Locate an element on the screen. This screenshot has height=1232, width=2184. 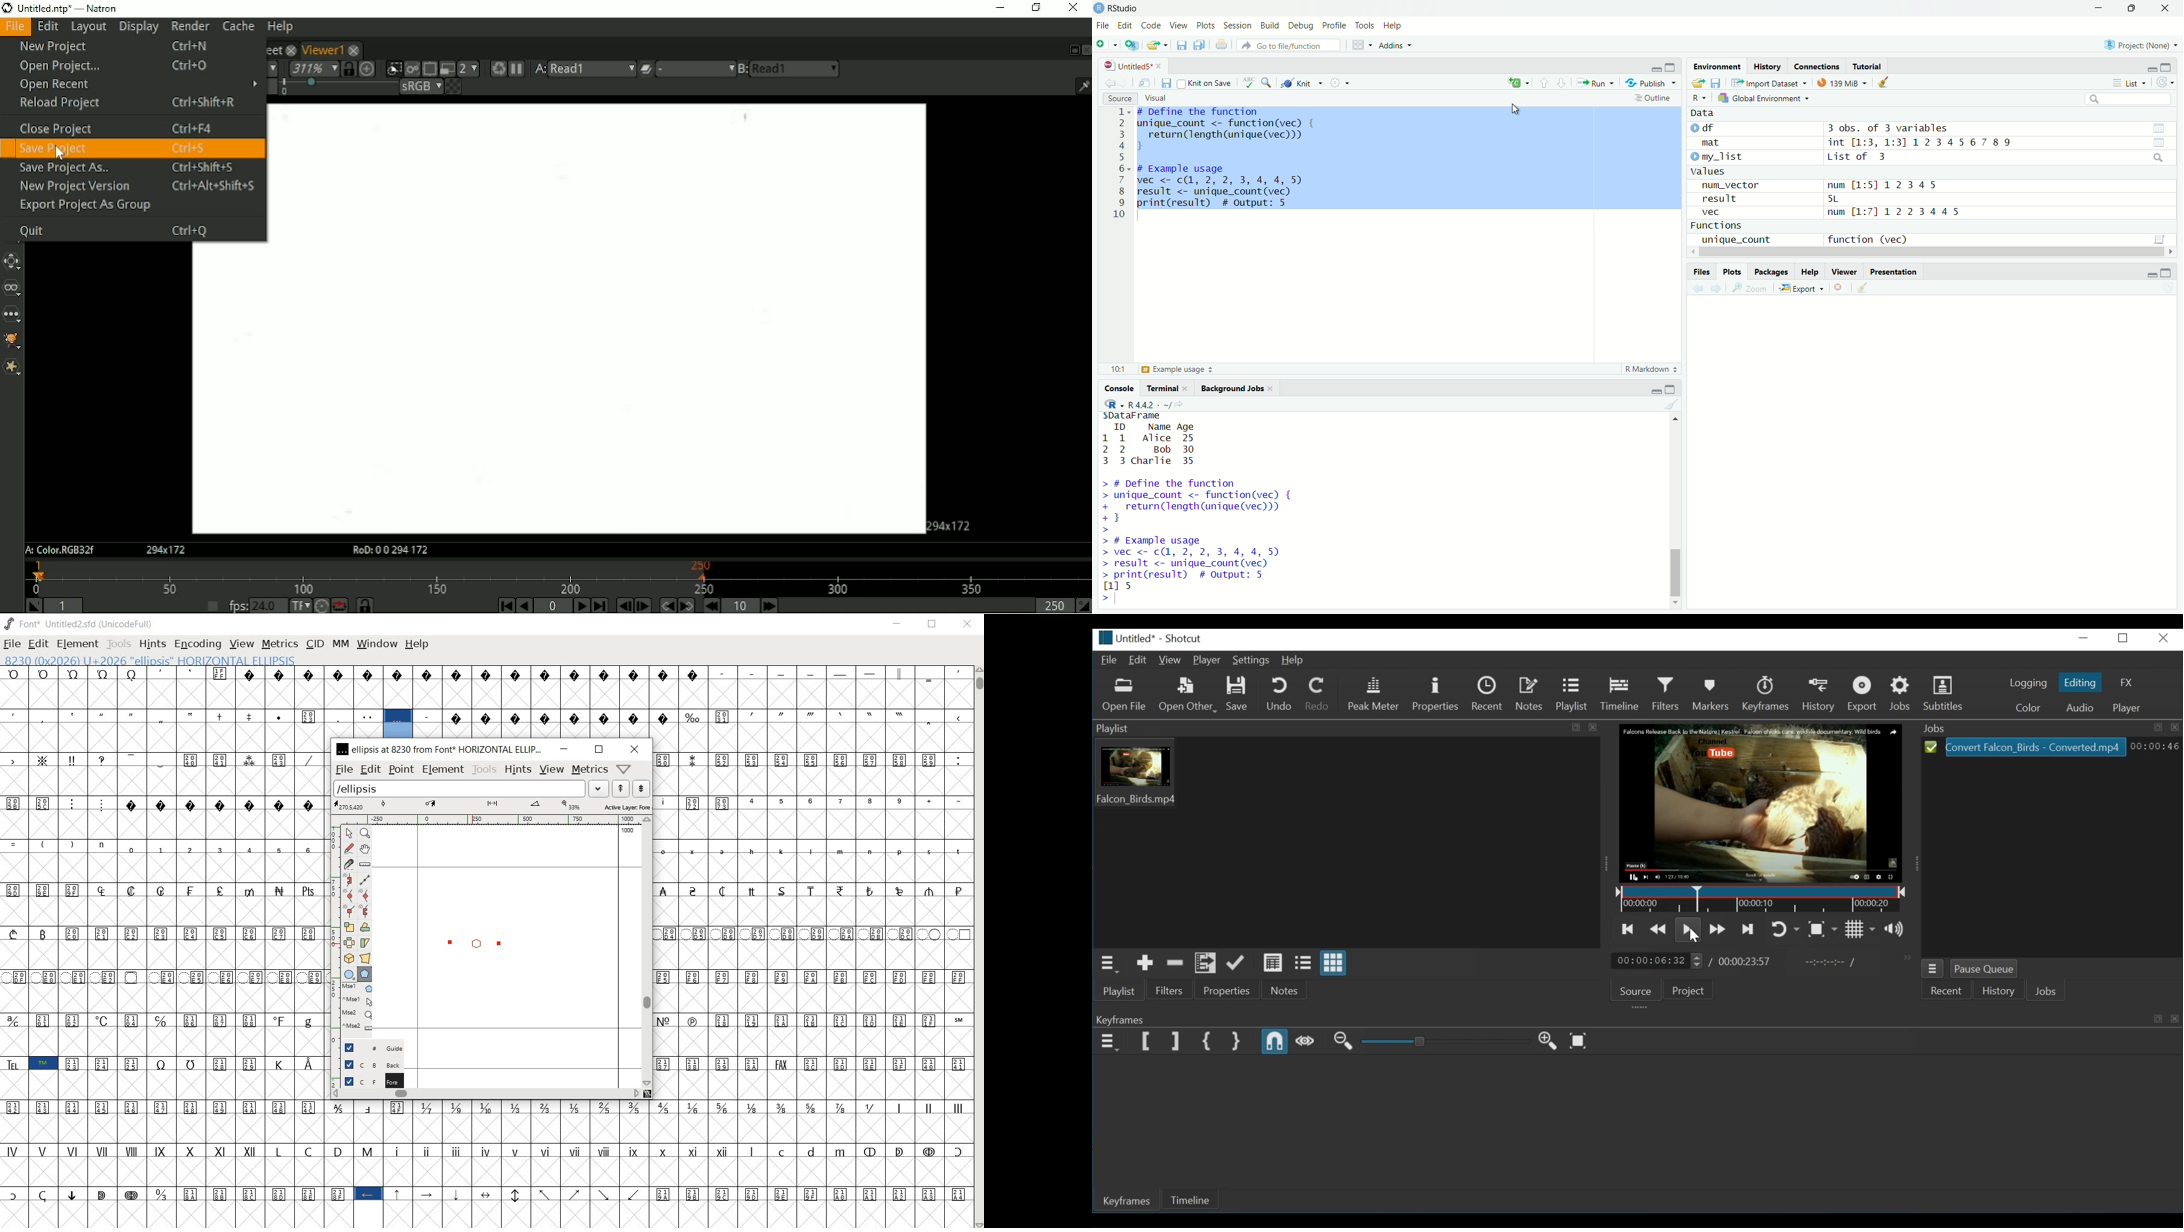
R Markdown is located at coordinates (1649, 370).